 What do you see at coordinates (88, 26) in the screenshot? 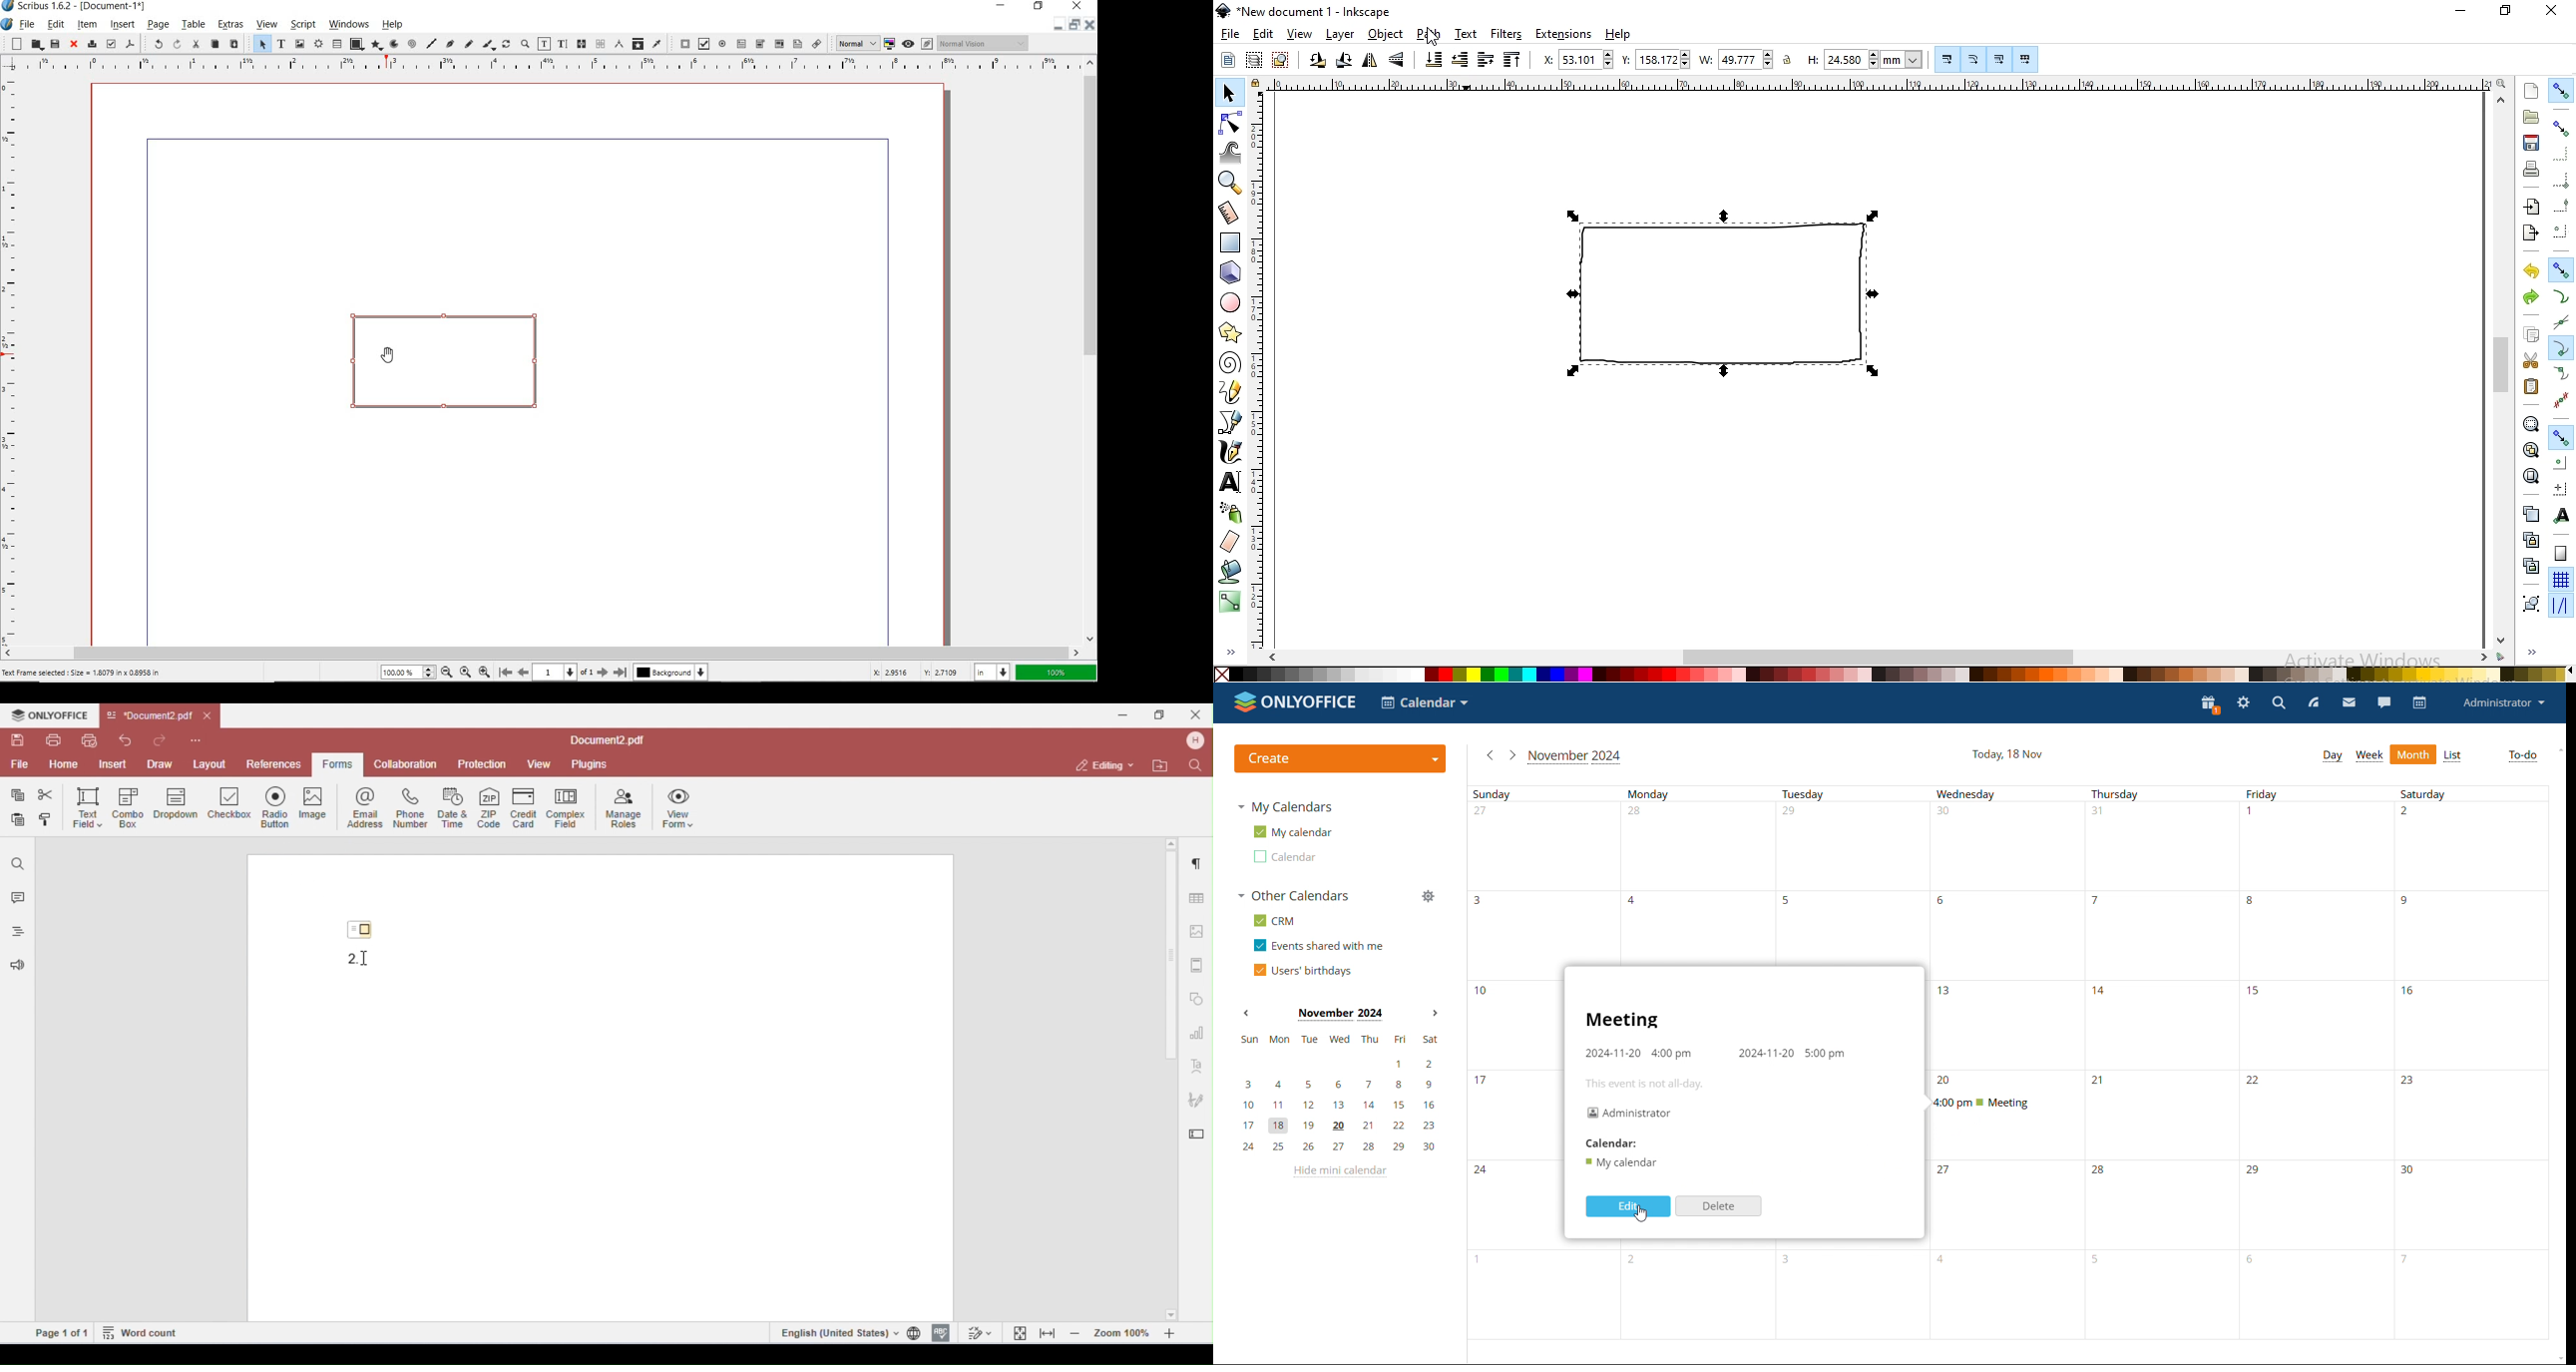
I see `item` at bounding box center [88, 26].